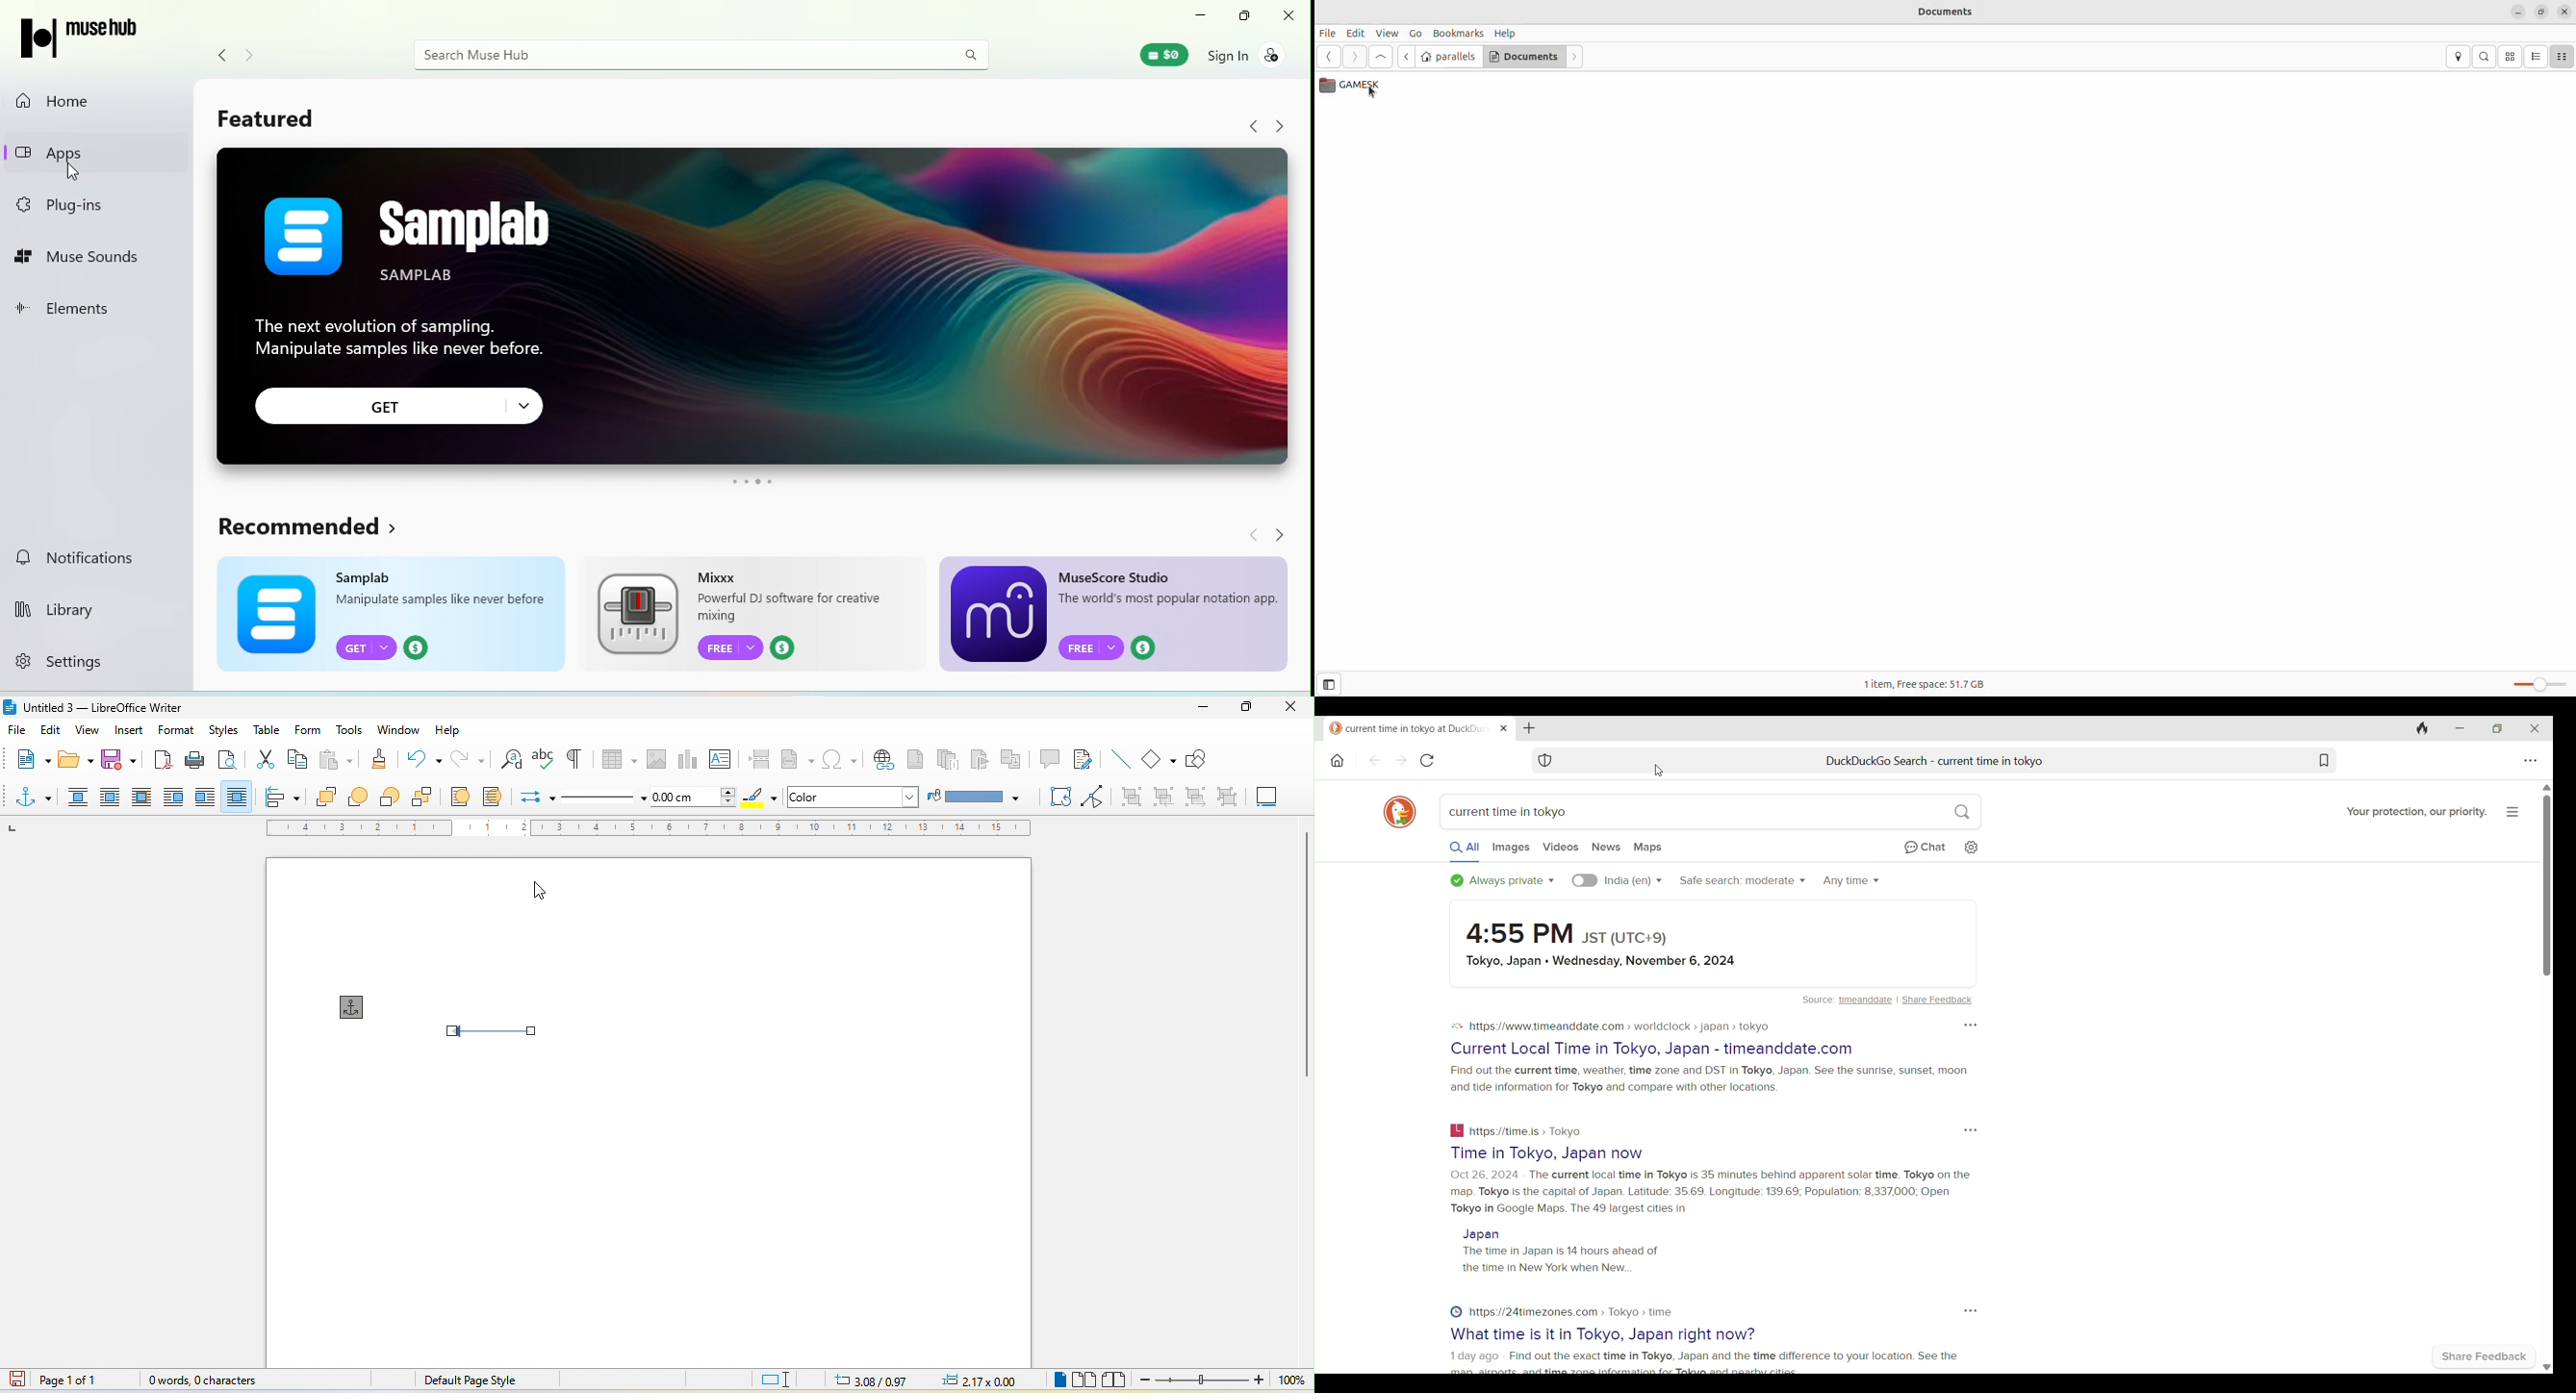 This screenshot has width=2576, height=1400. Describe the element at coordinates (268, 727) in the screenshot. I see `table` at that location.